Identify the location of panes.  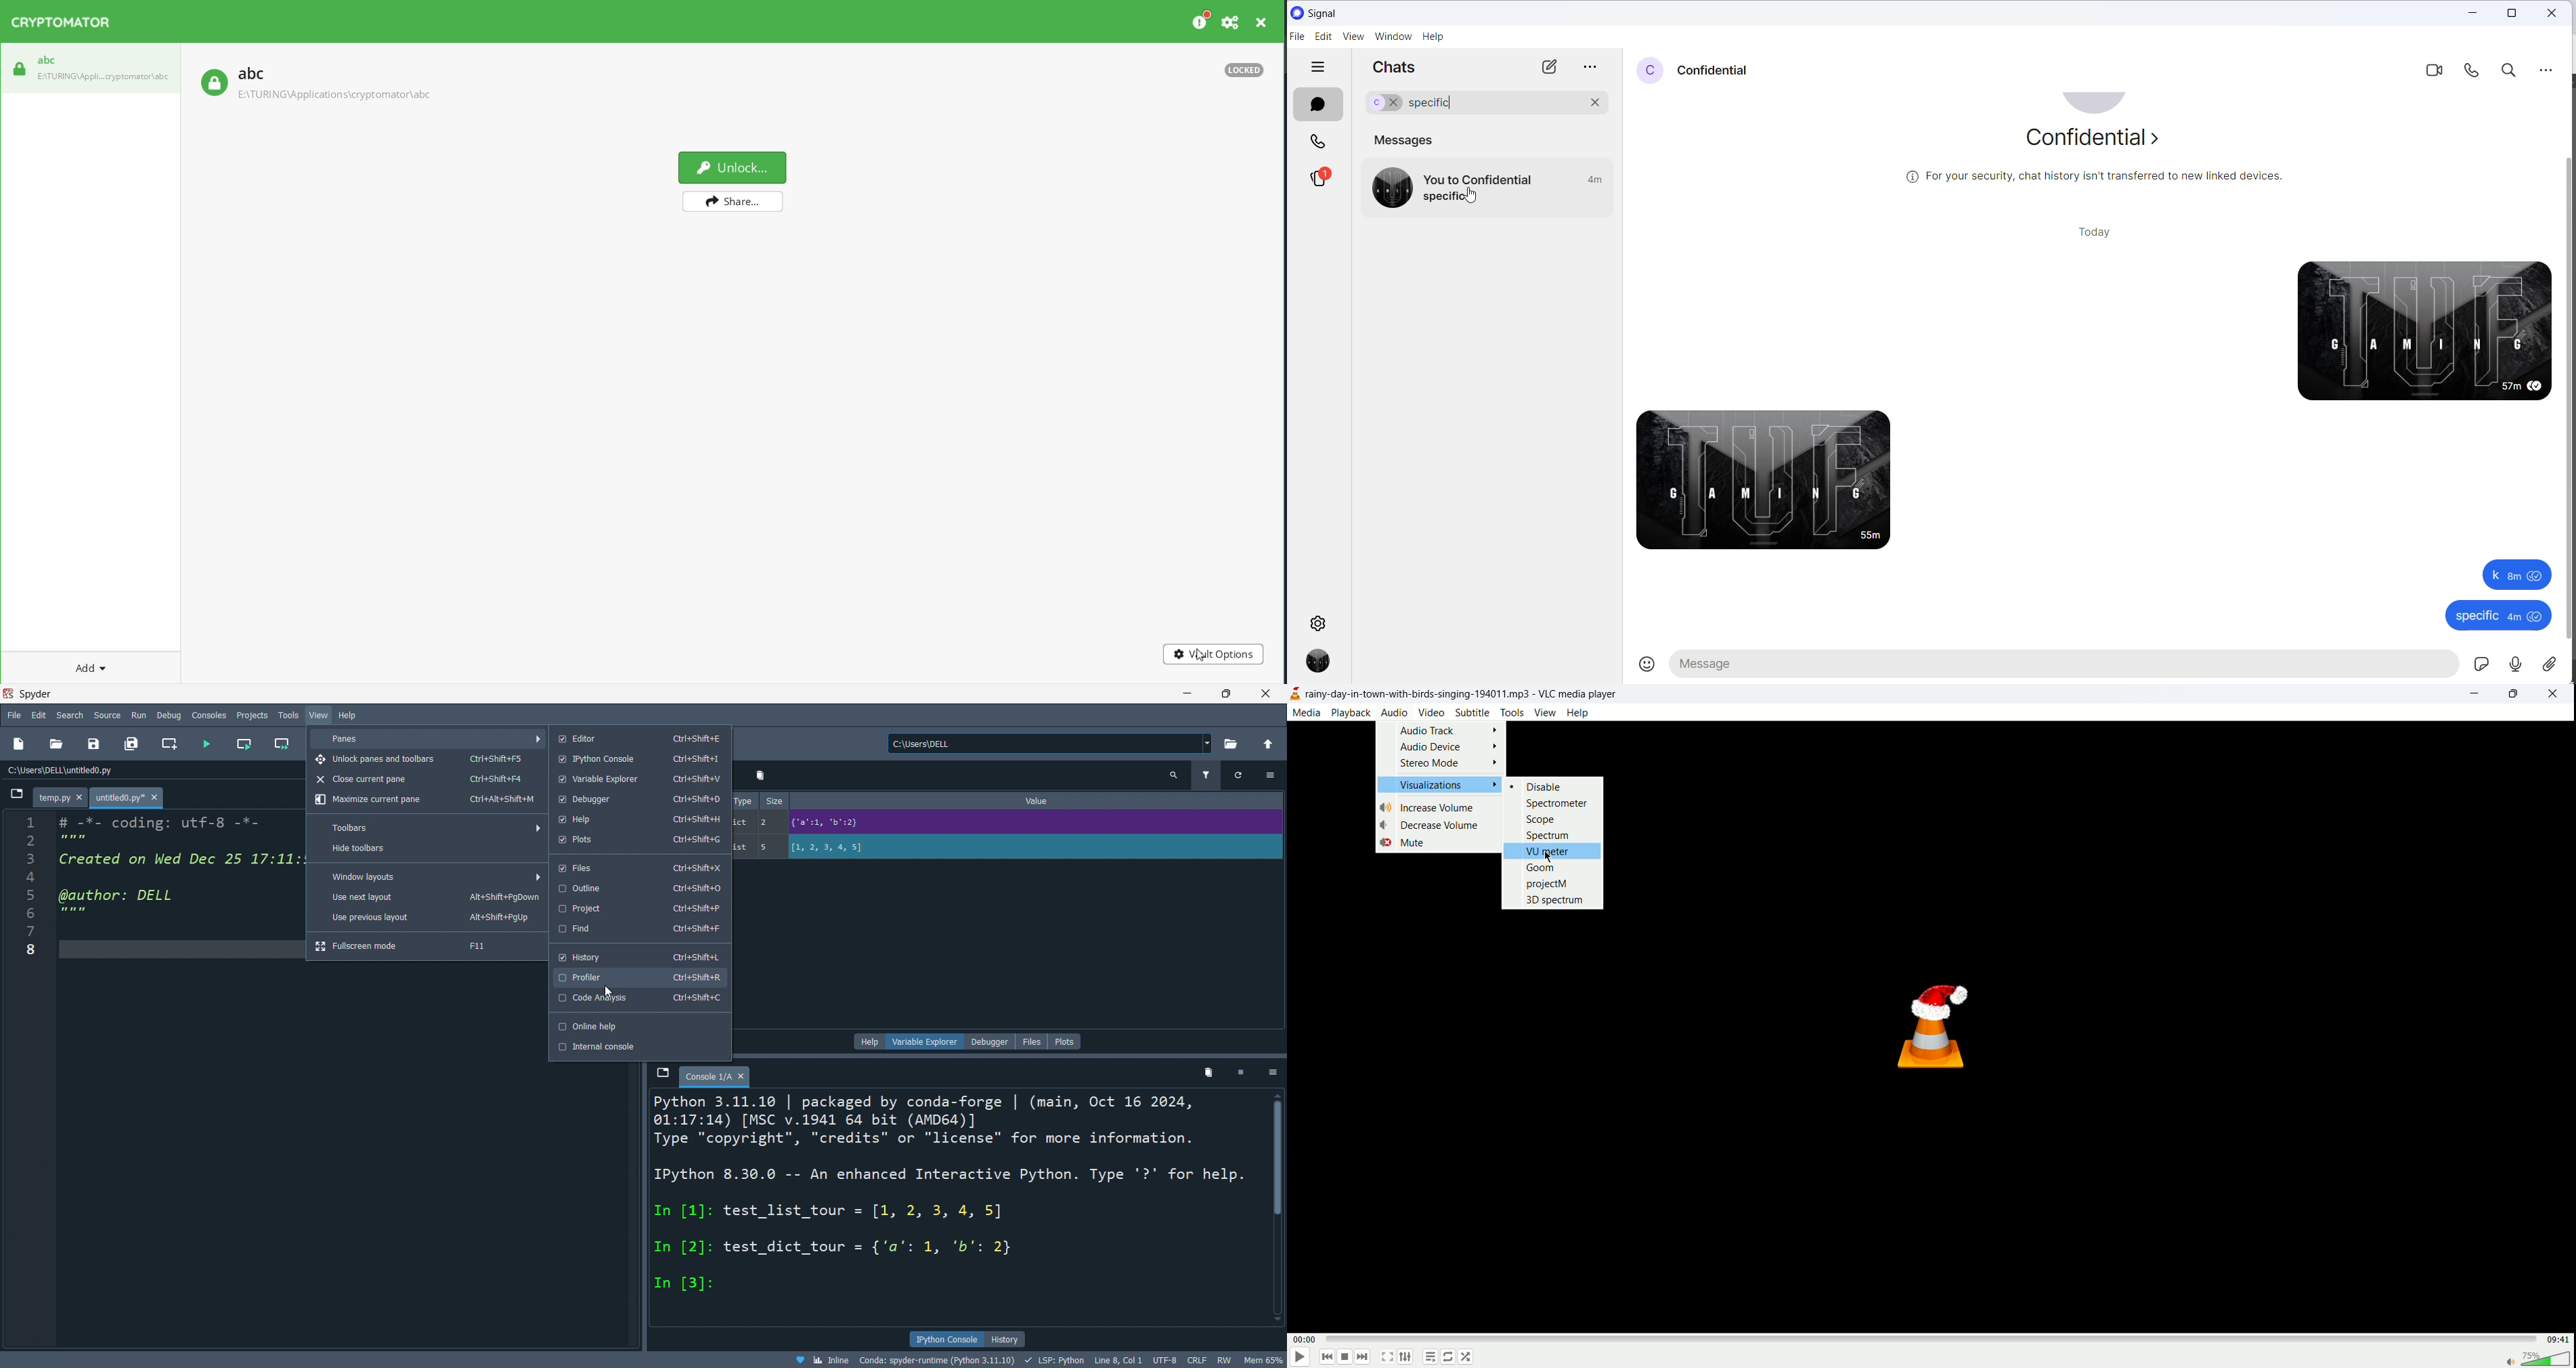
(432, 740).